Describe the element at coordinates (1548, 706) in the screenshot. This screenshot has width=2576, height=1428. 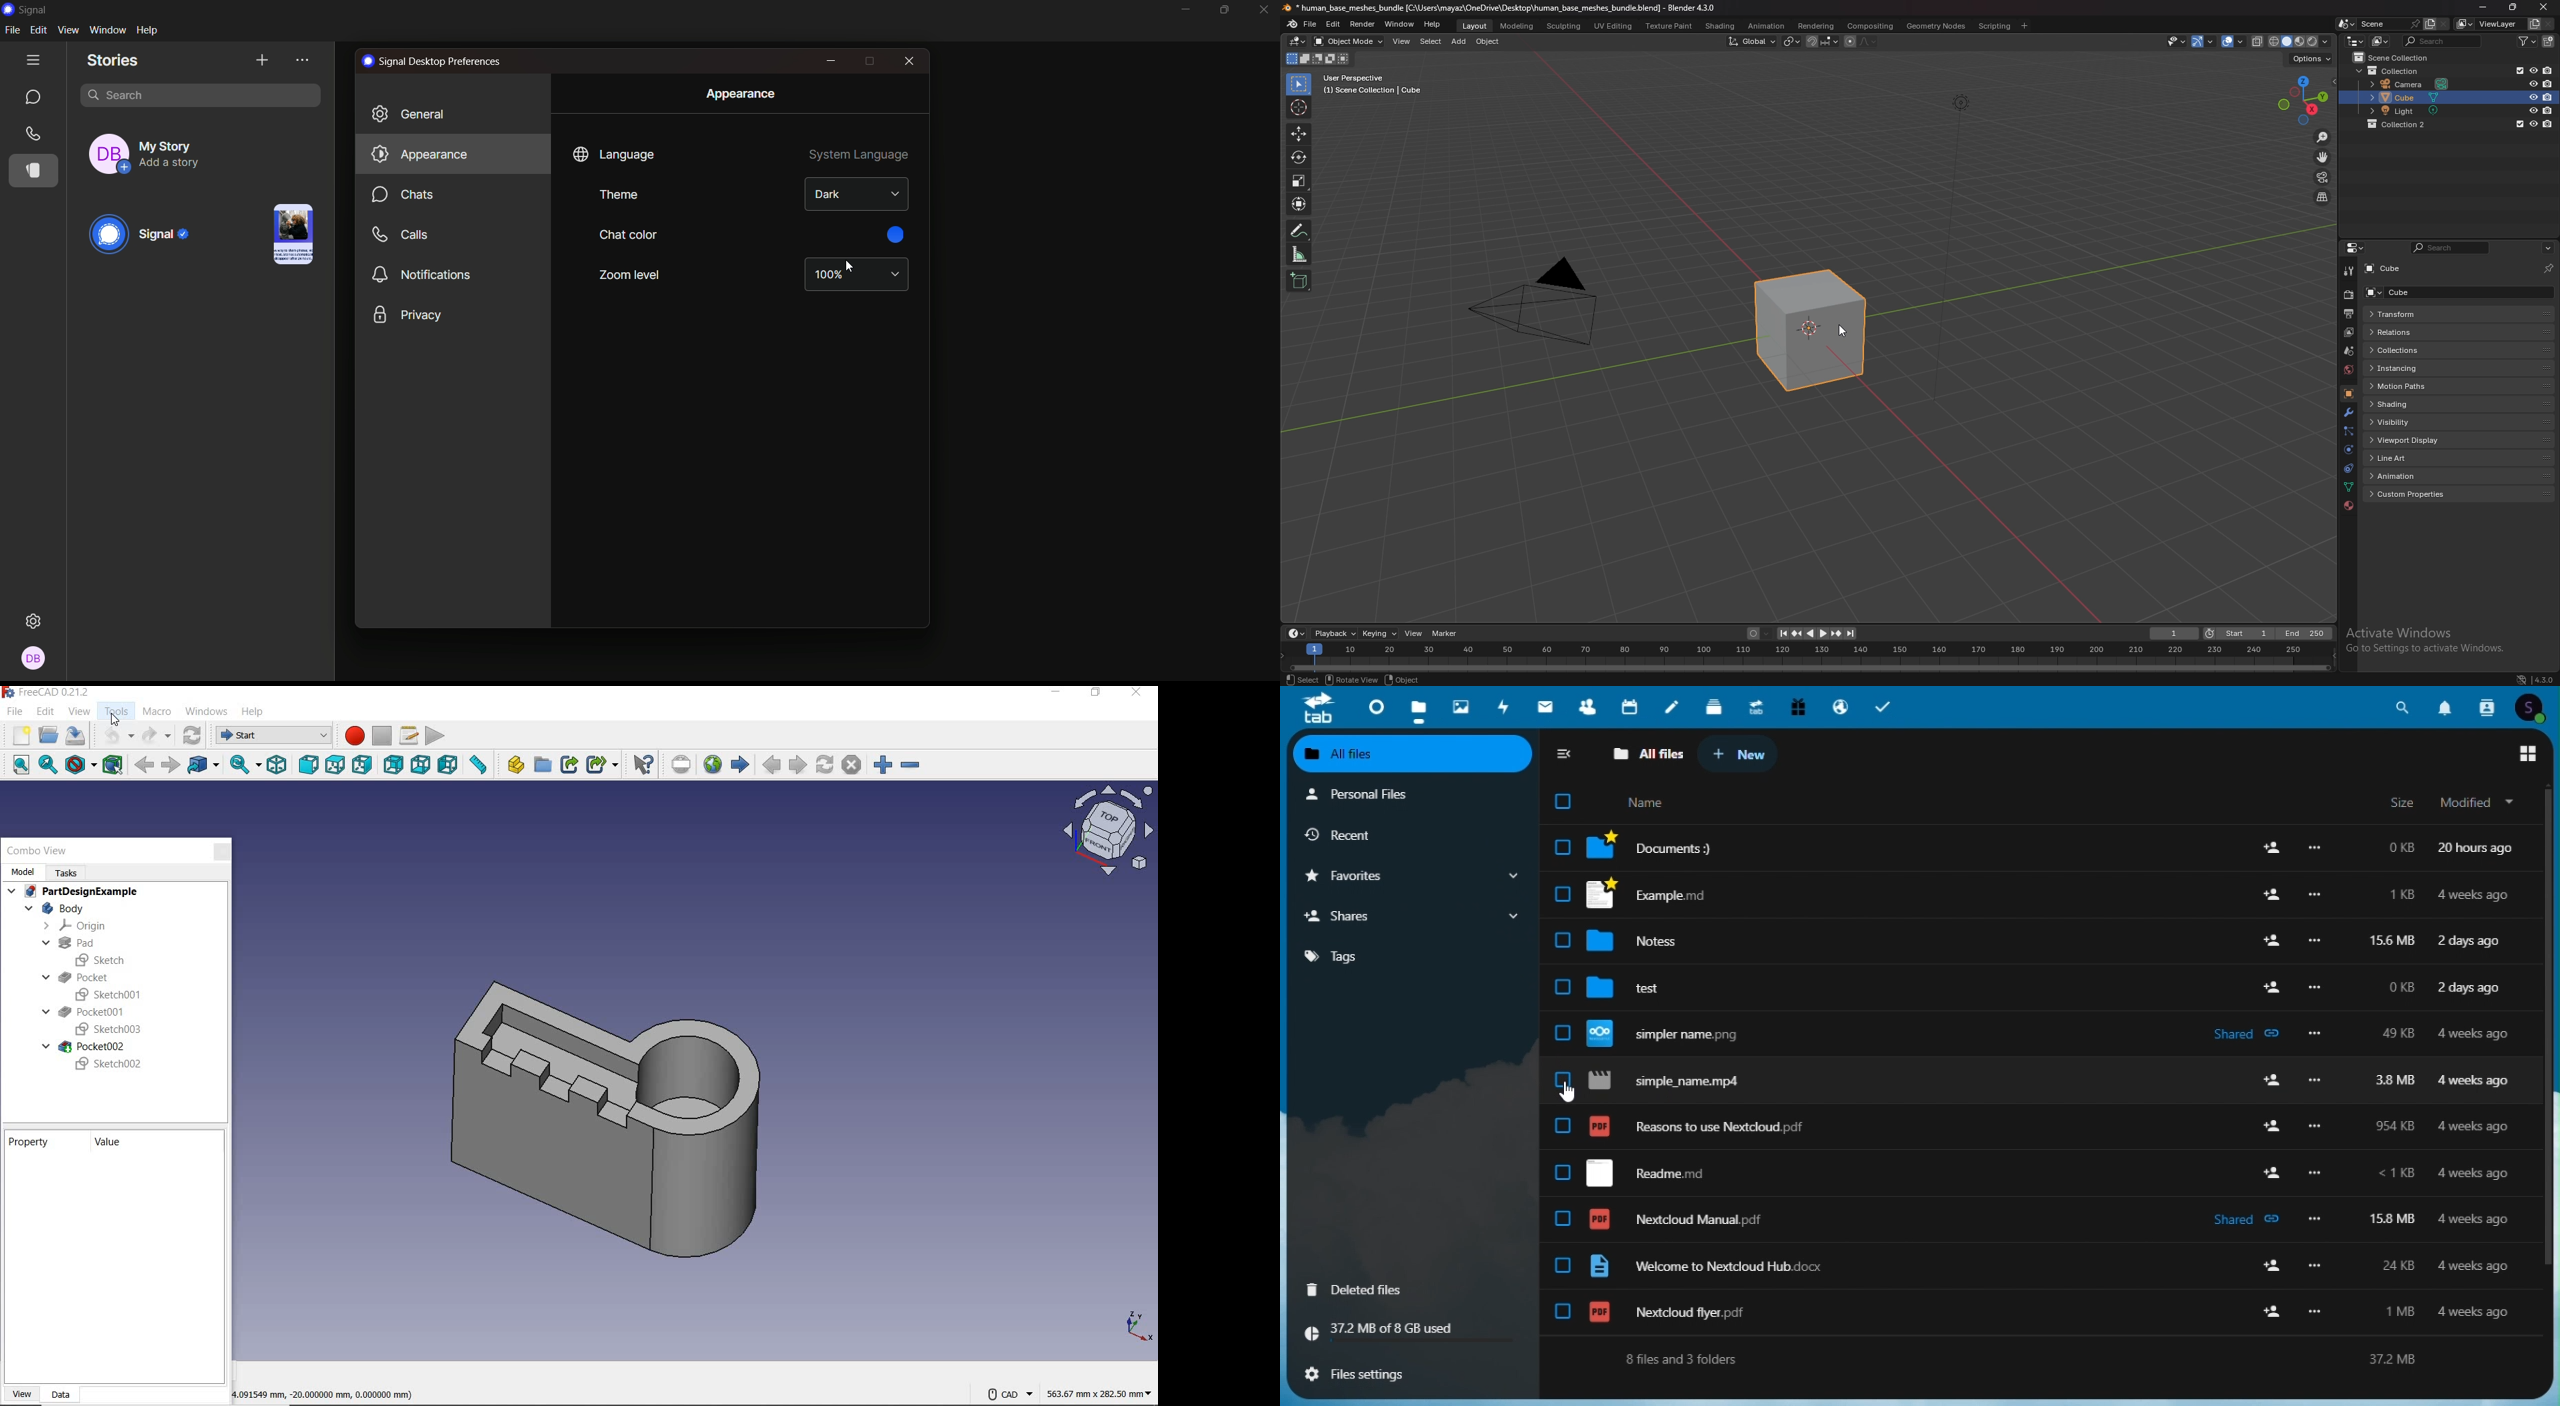
I see `Mail` at that location.